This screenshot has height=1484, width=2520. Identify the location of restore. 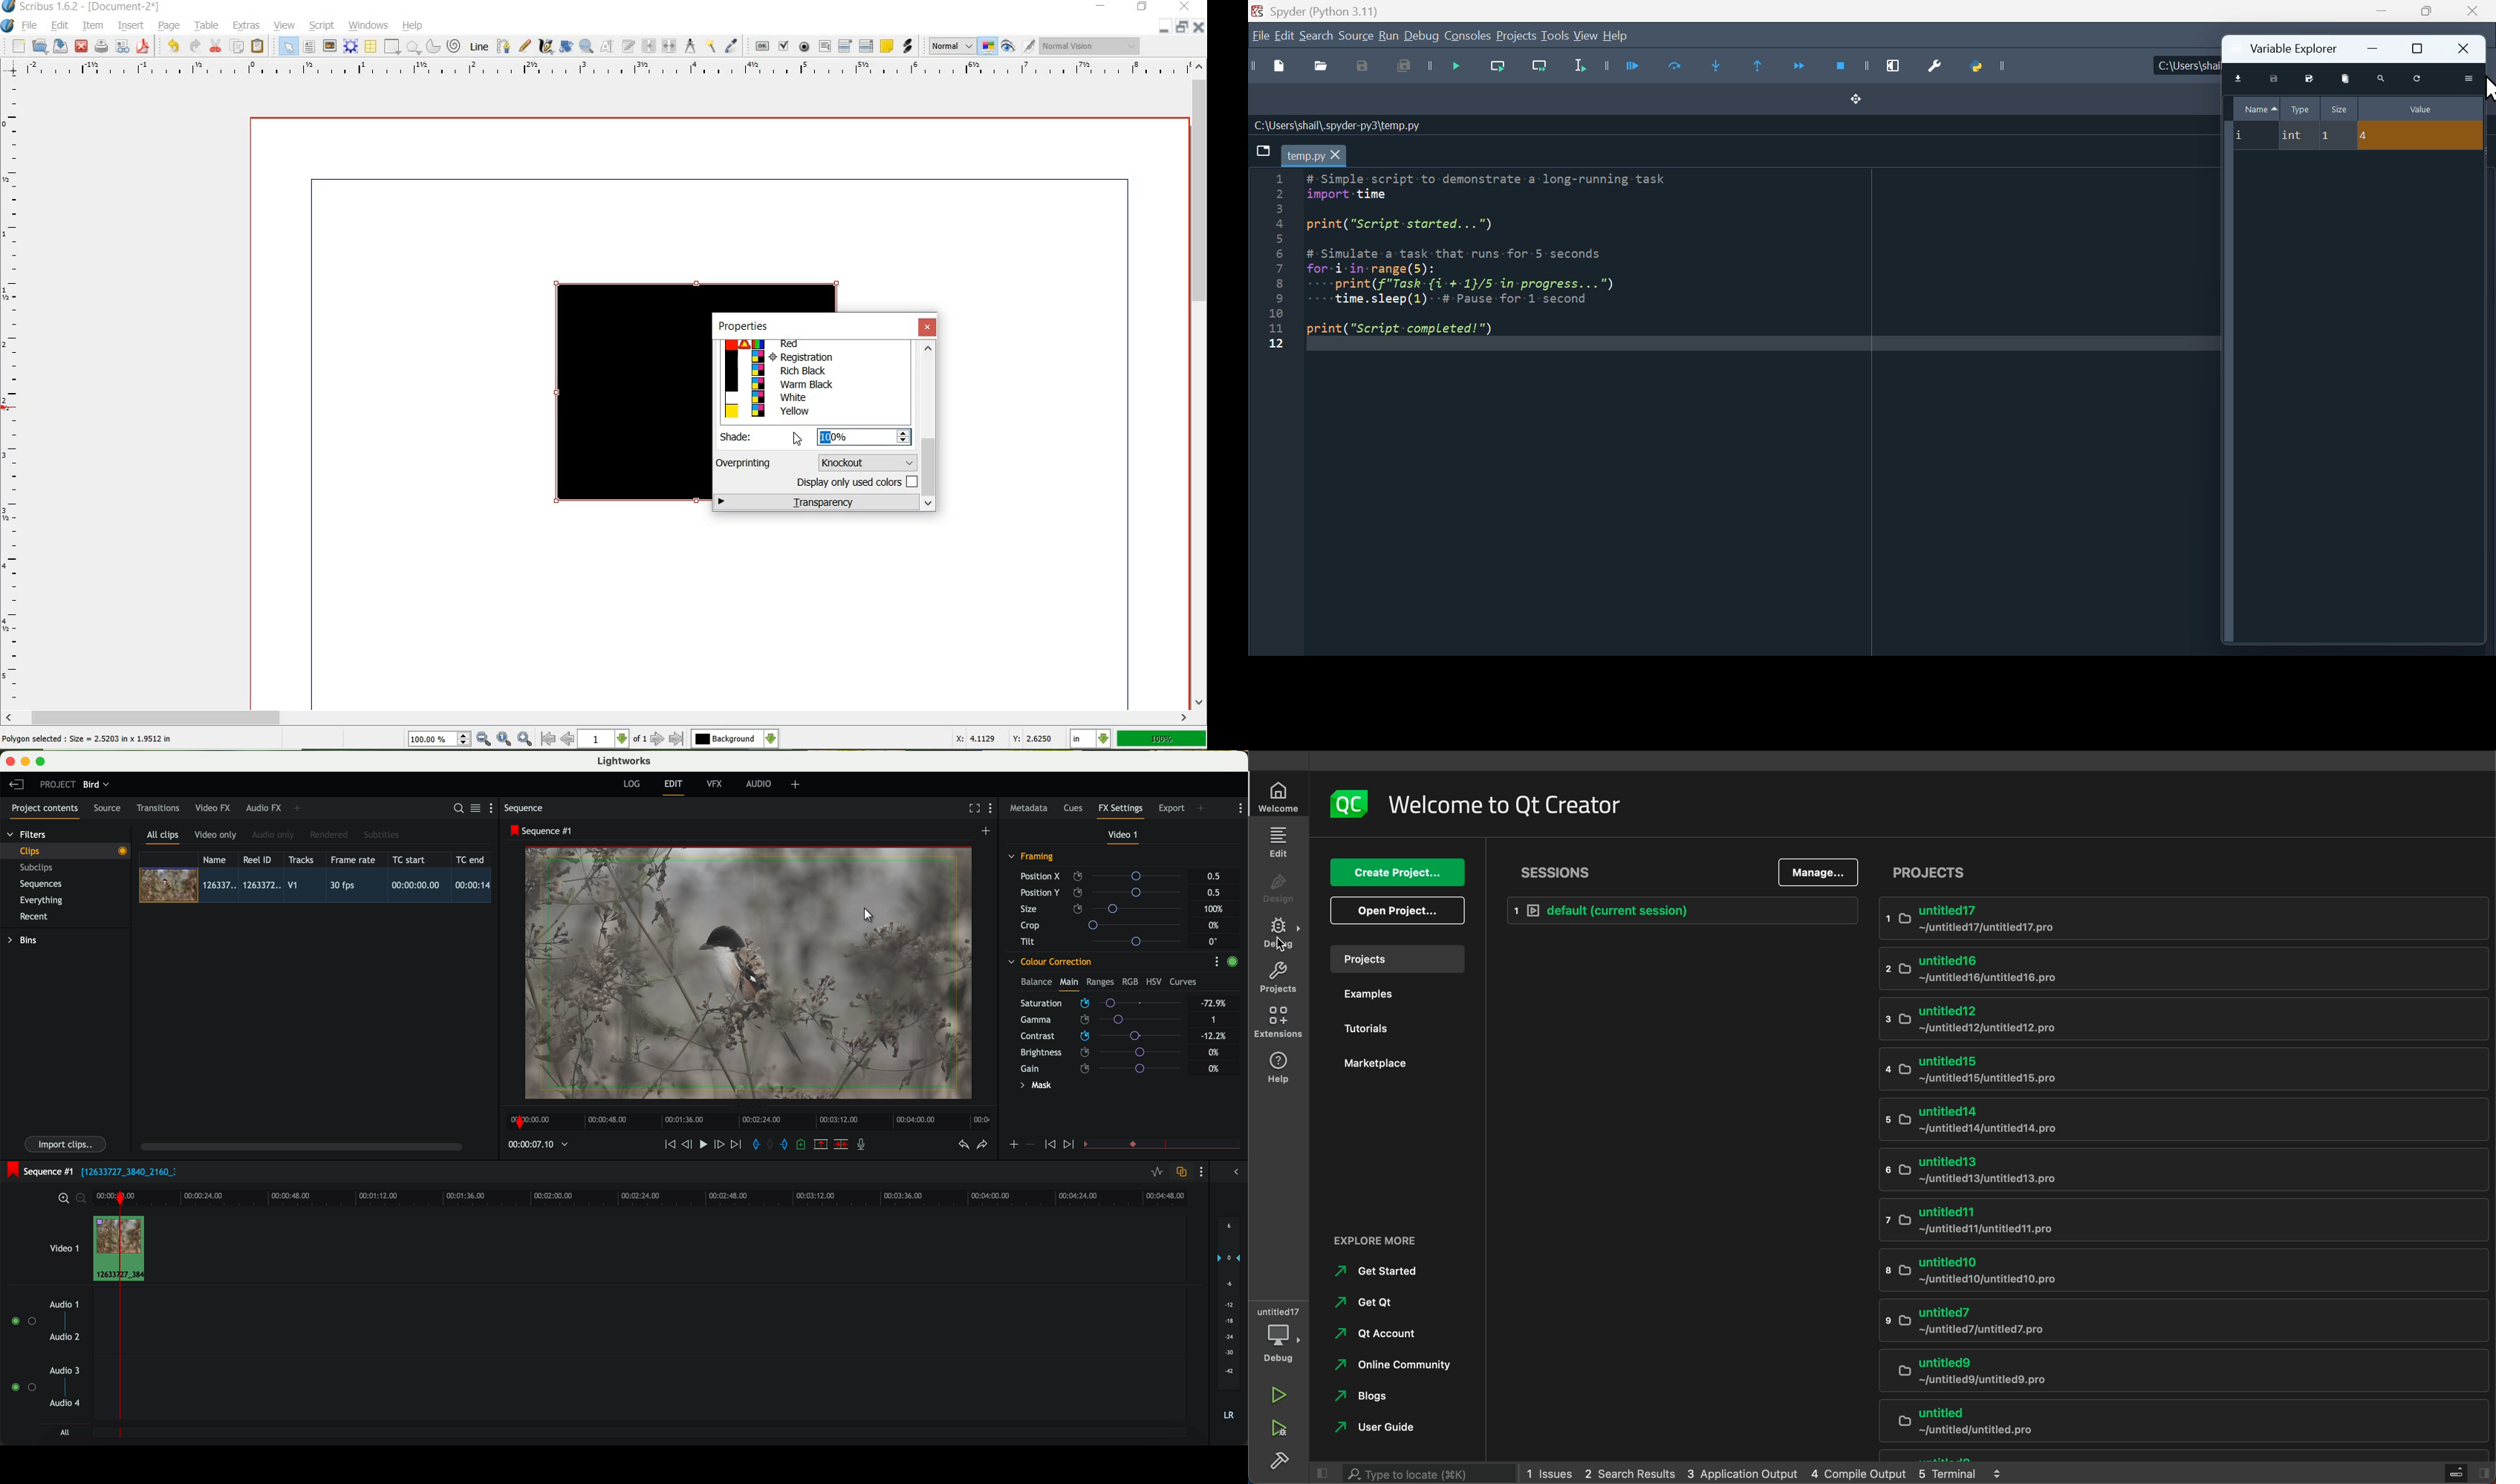
(2417, 48).